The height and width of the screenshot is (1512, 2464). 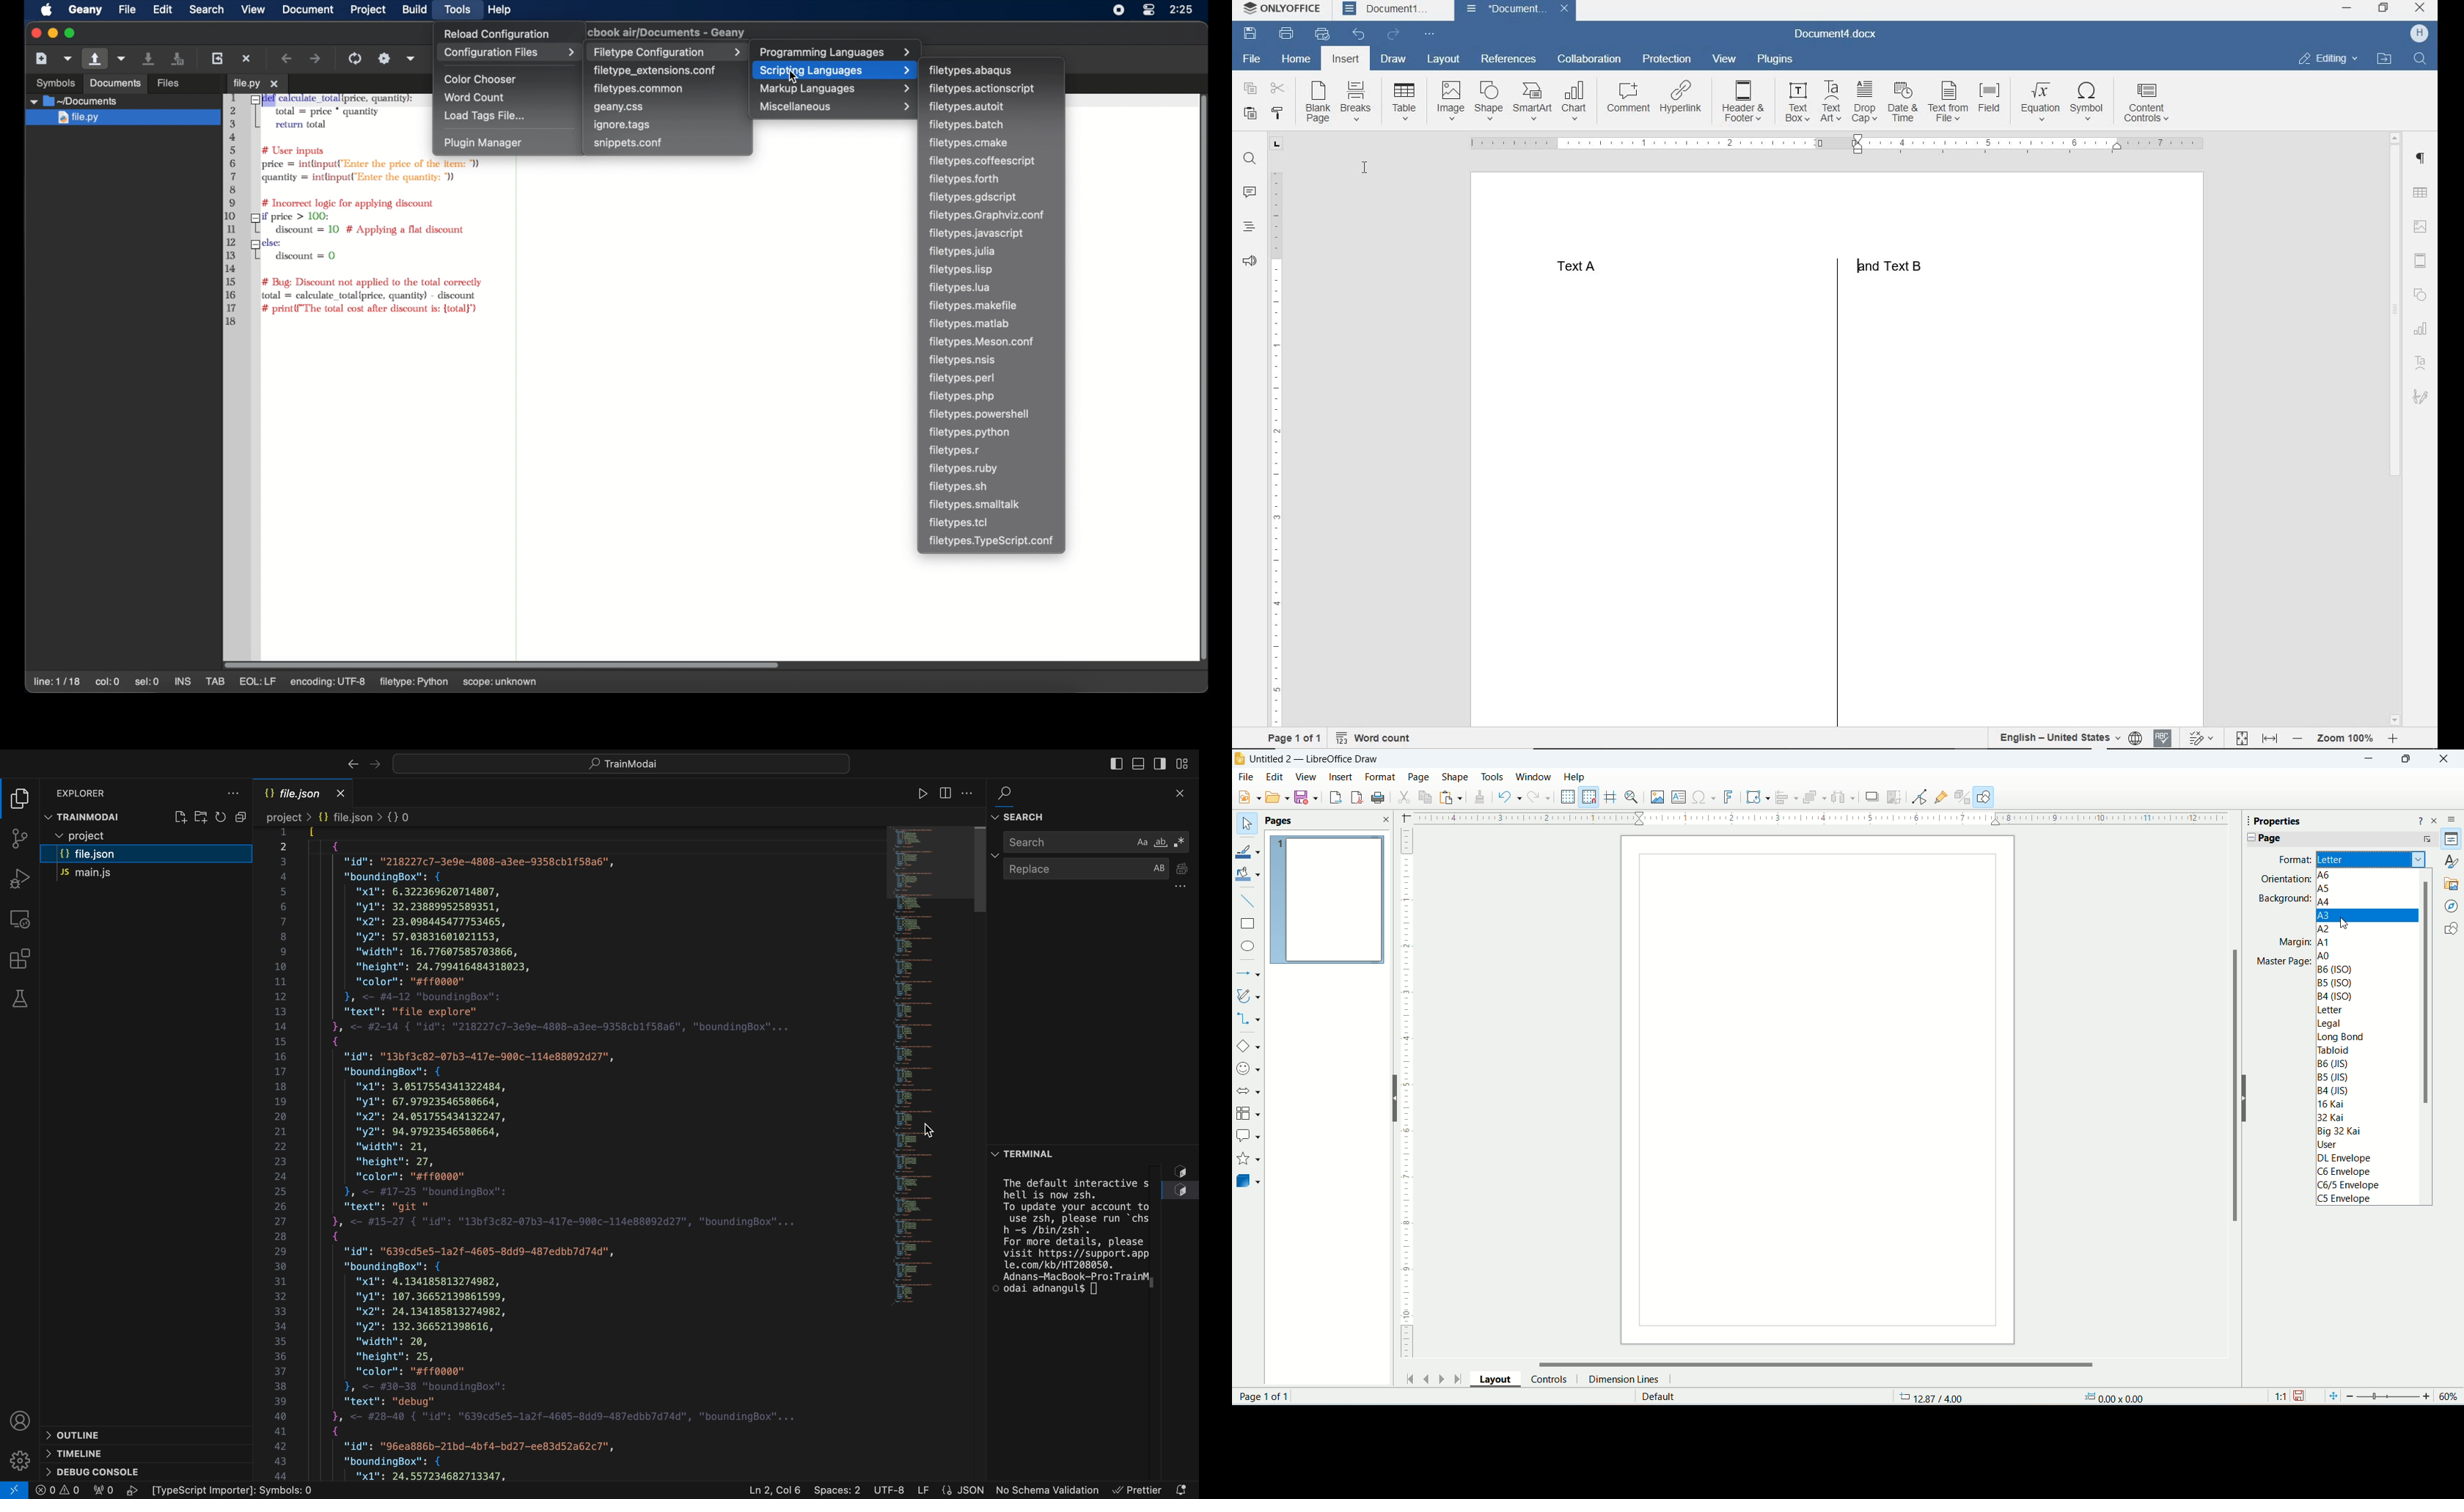 I want to click on INSERT, so click(x=1345, y=60).